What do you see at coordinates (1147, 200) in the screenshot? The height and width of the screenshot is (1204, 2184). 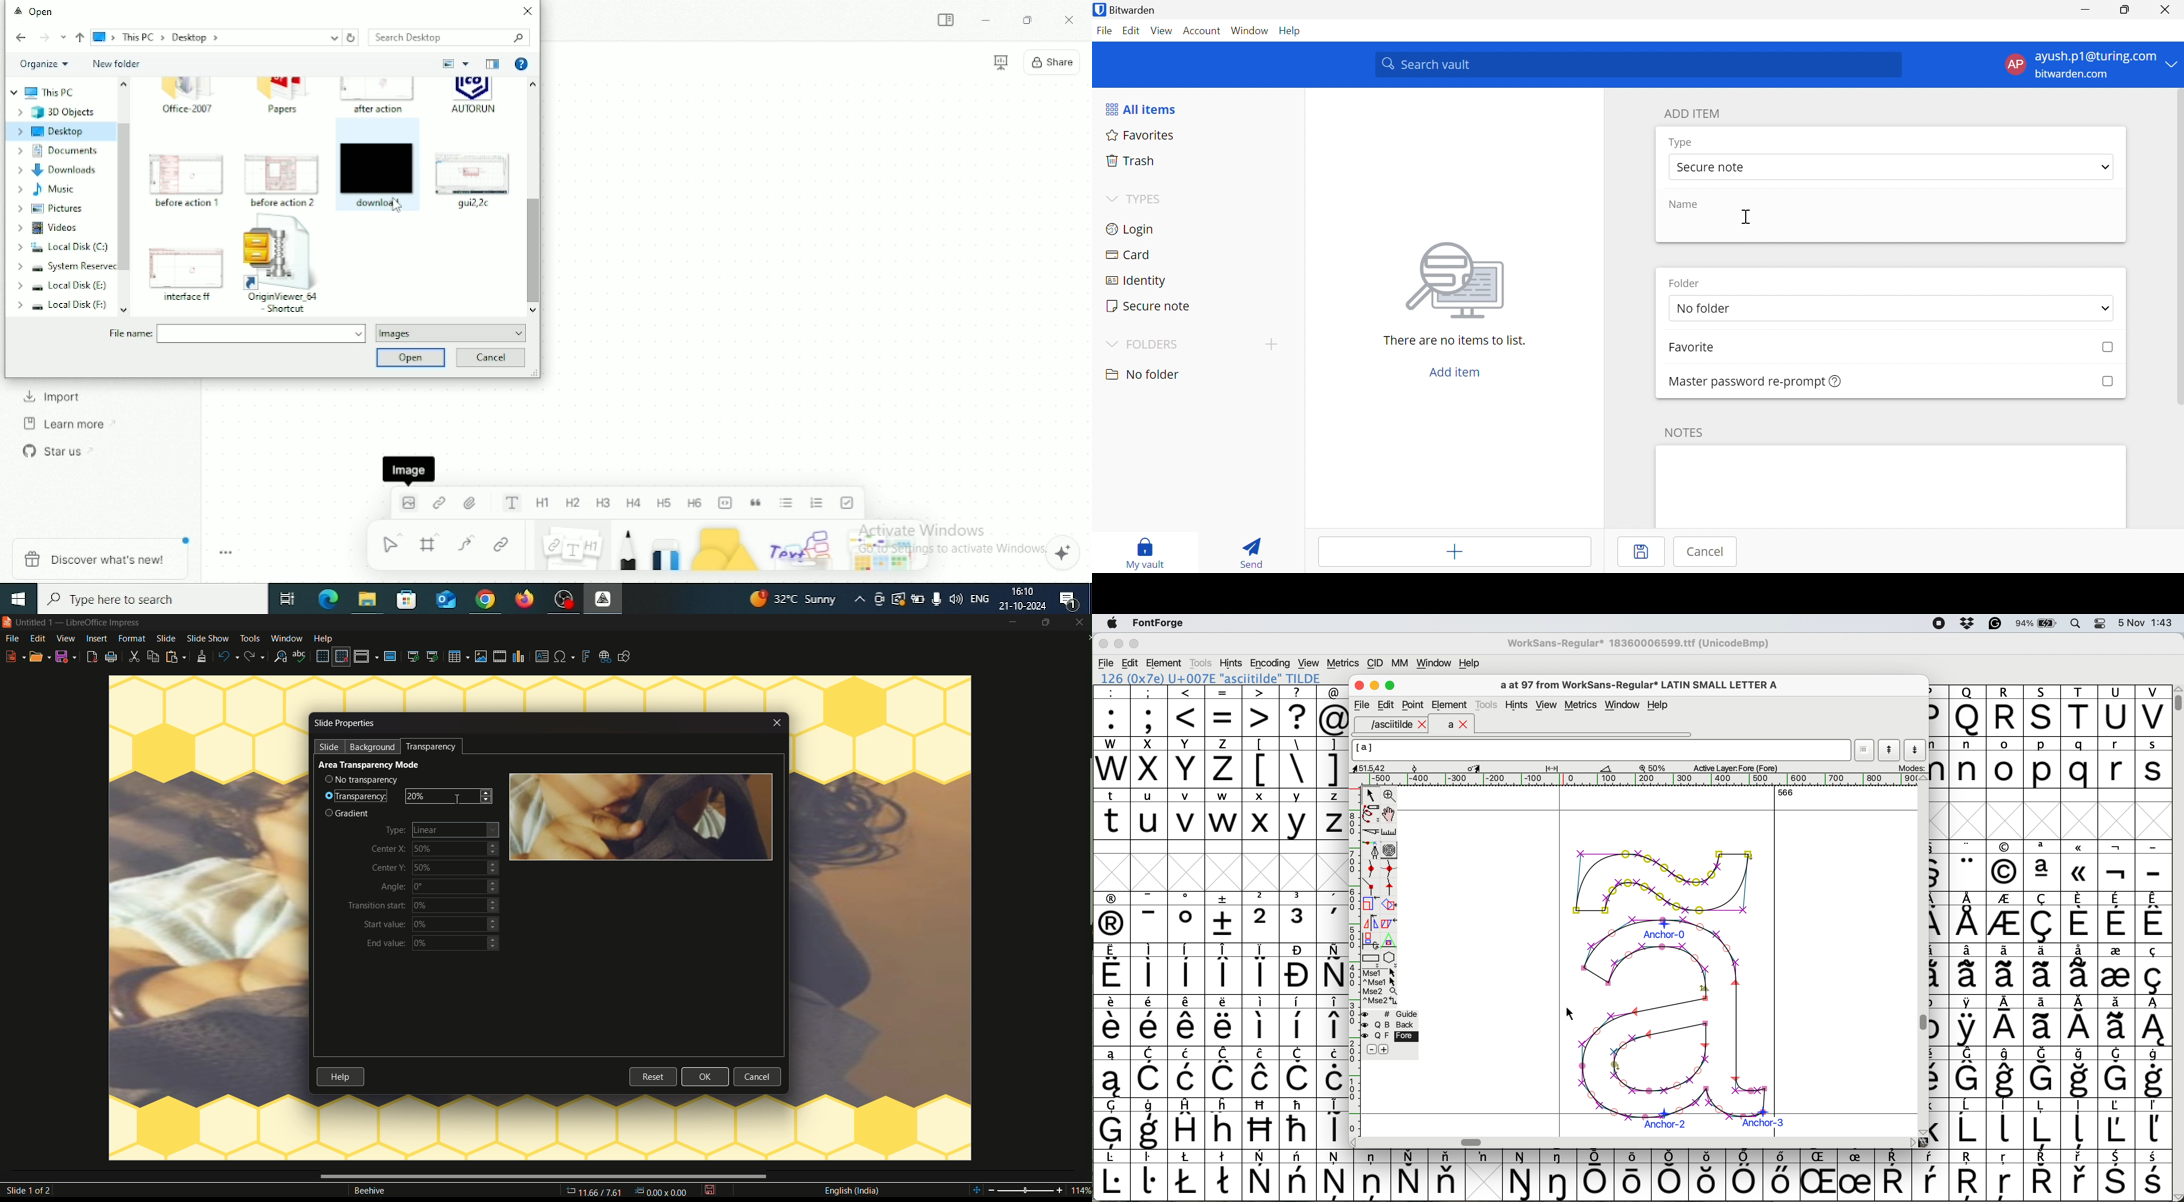 I see `TYPES` at bounding box center [1147, 200].